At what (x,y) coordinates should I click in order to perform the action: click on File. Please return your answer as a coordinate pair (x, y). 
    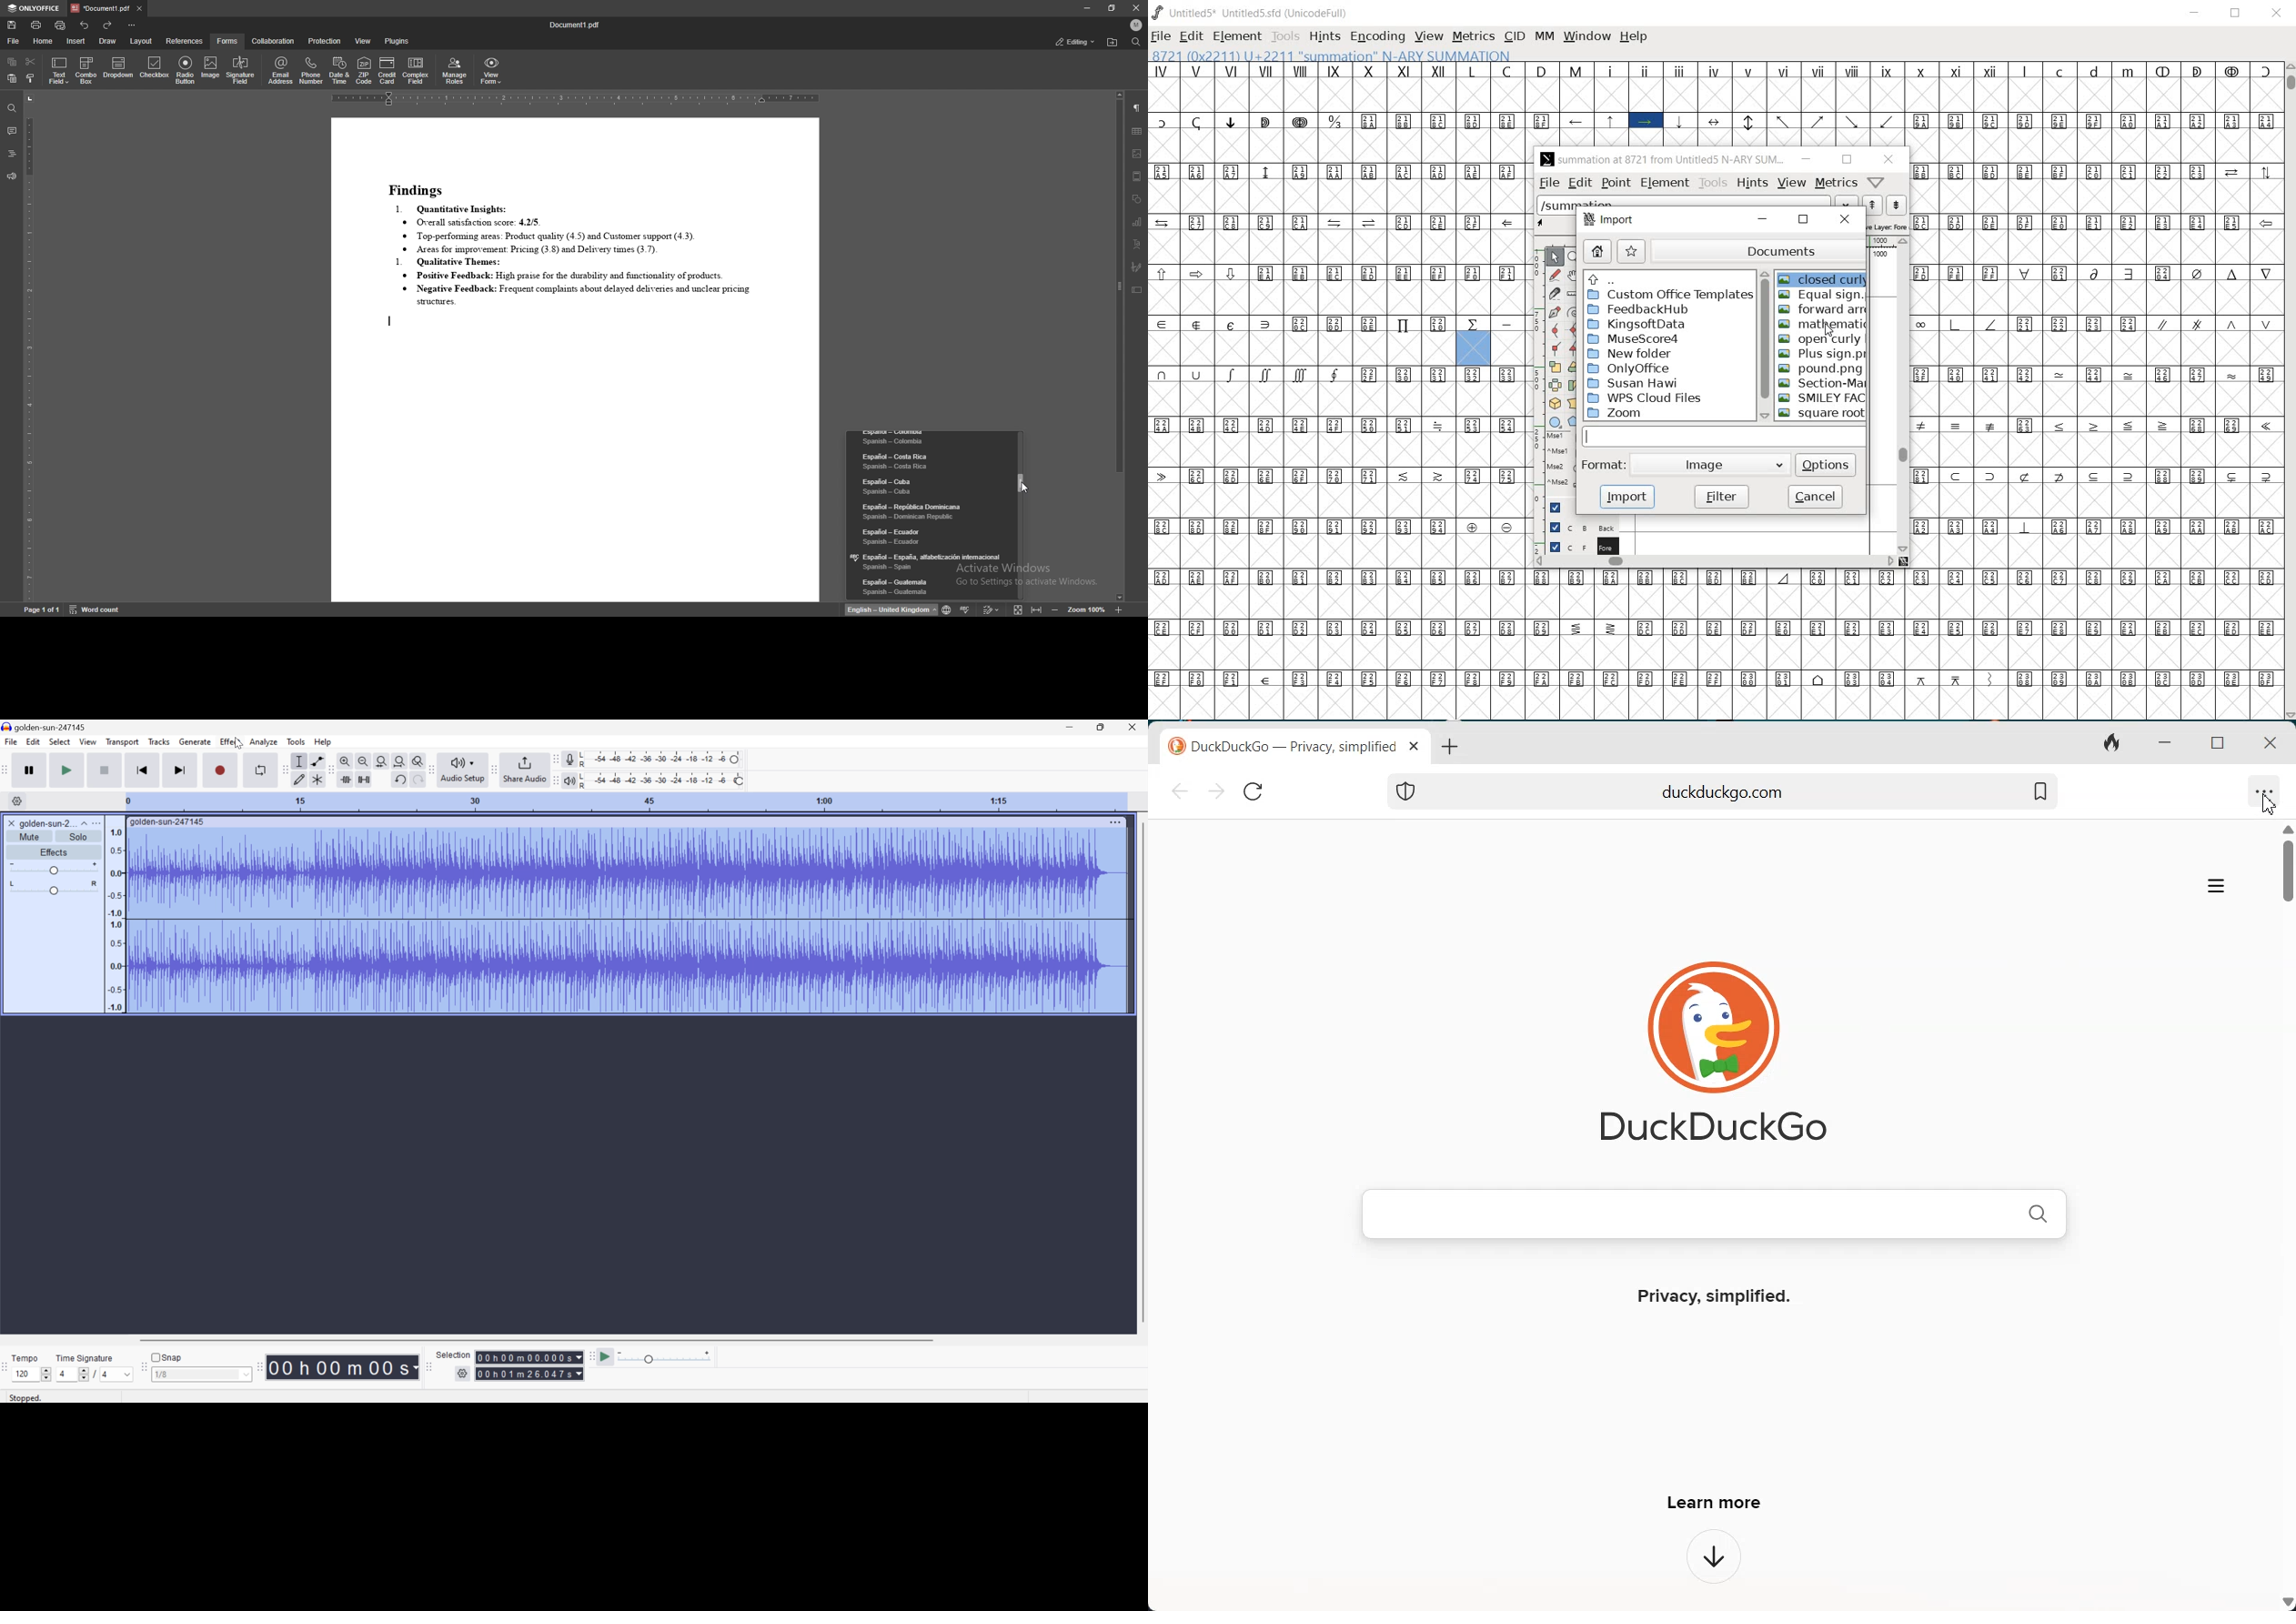
    Looking at the image, I should click on (10, 741).